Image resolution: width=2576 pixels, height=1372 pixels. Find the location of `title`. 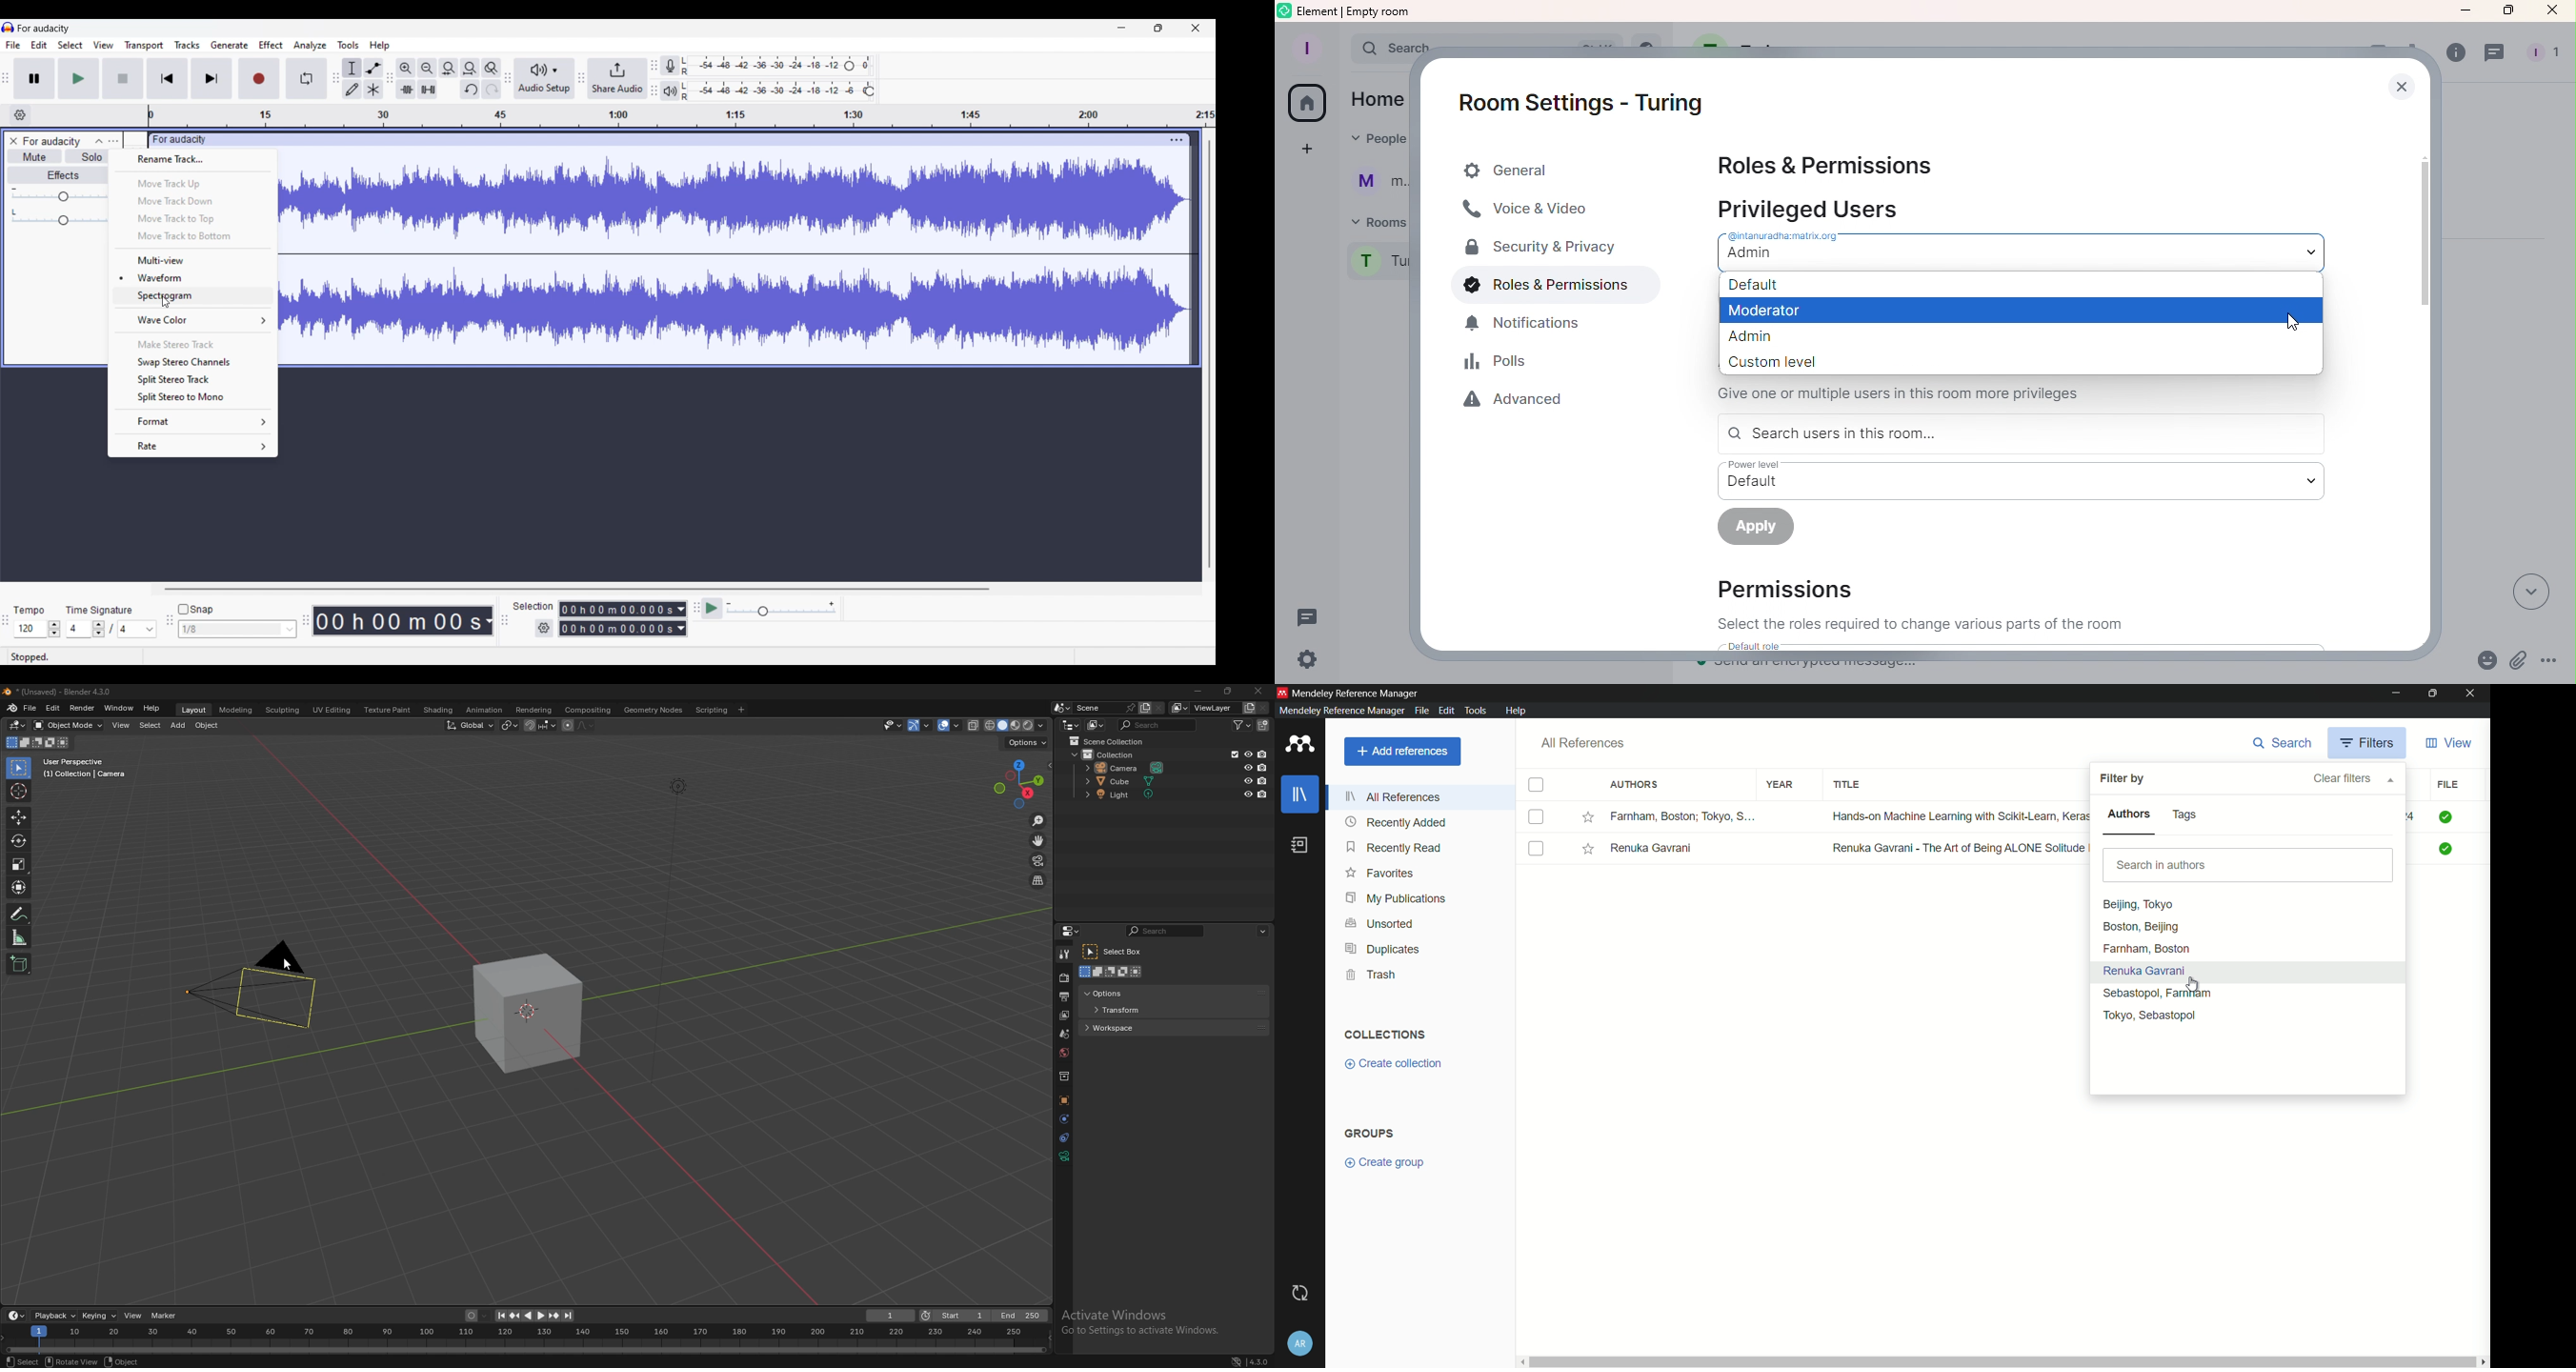

title is located at coordinates (1847, 784).